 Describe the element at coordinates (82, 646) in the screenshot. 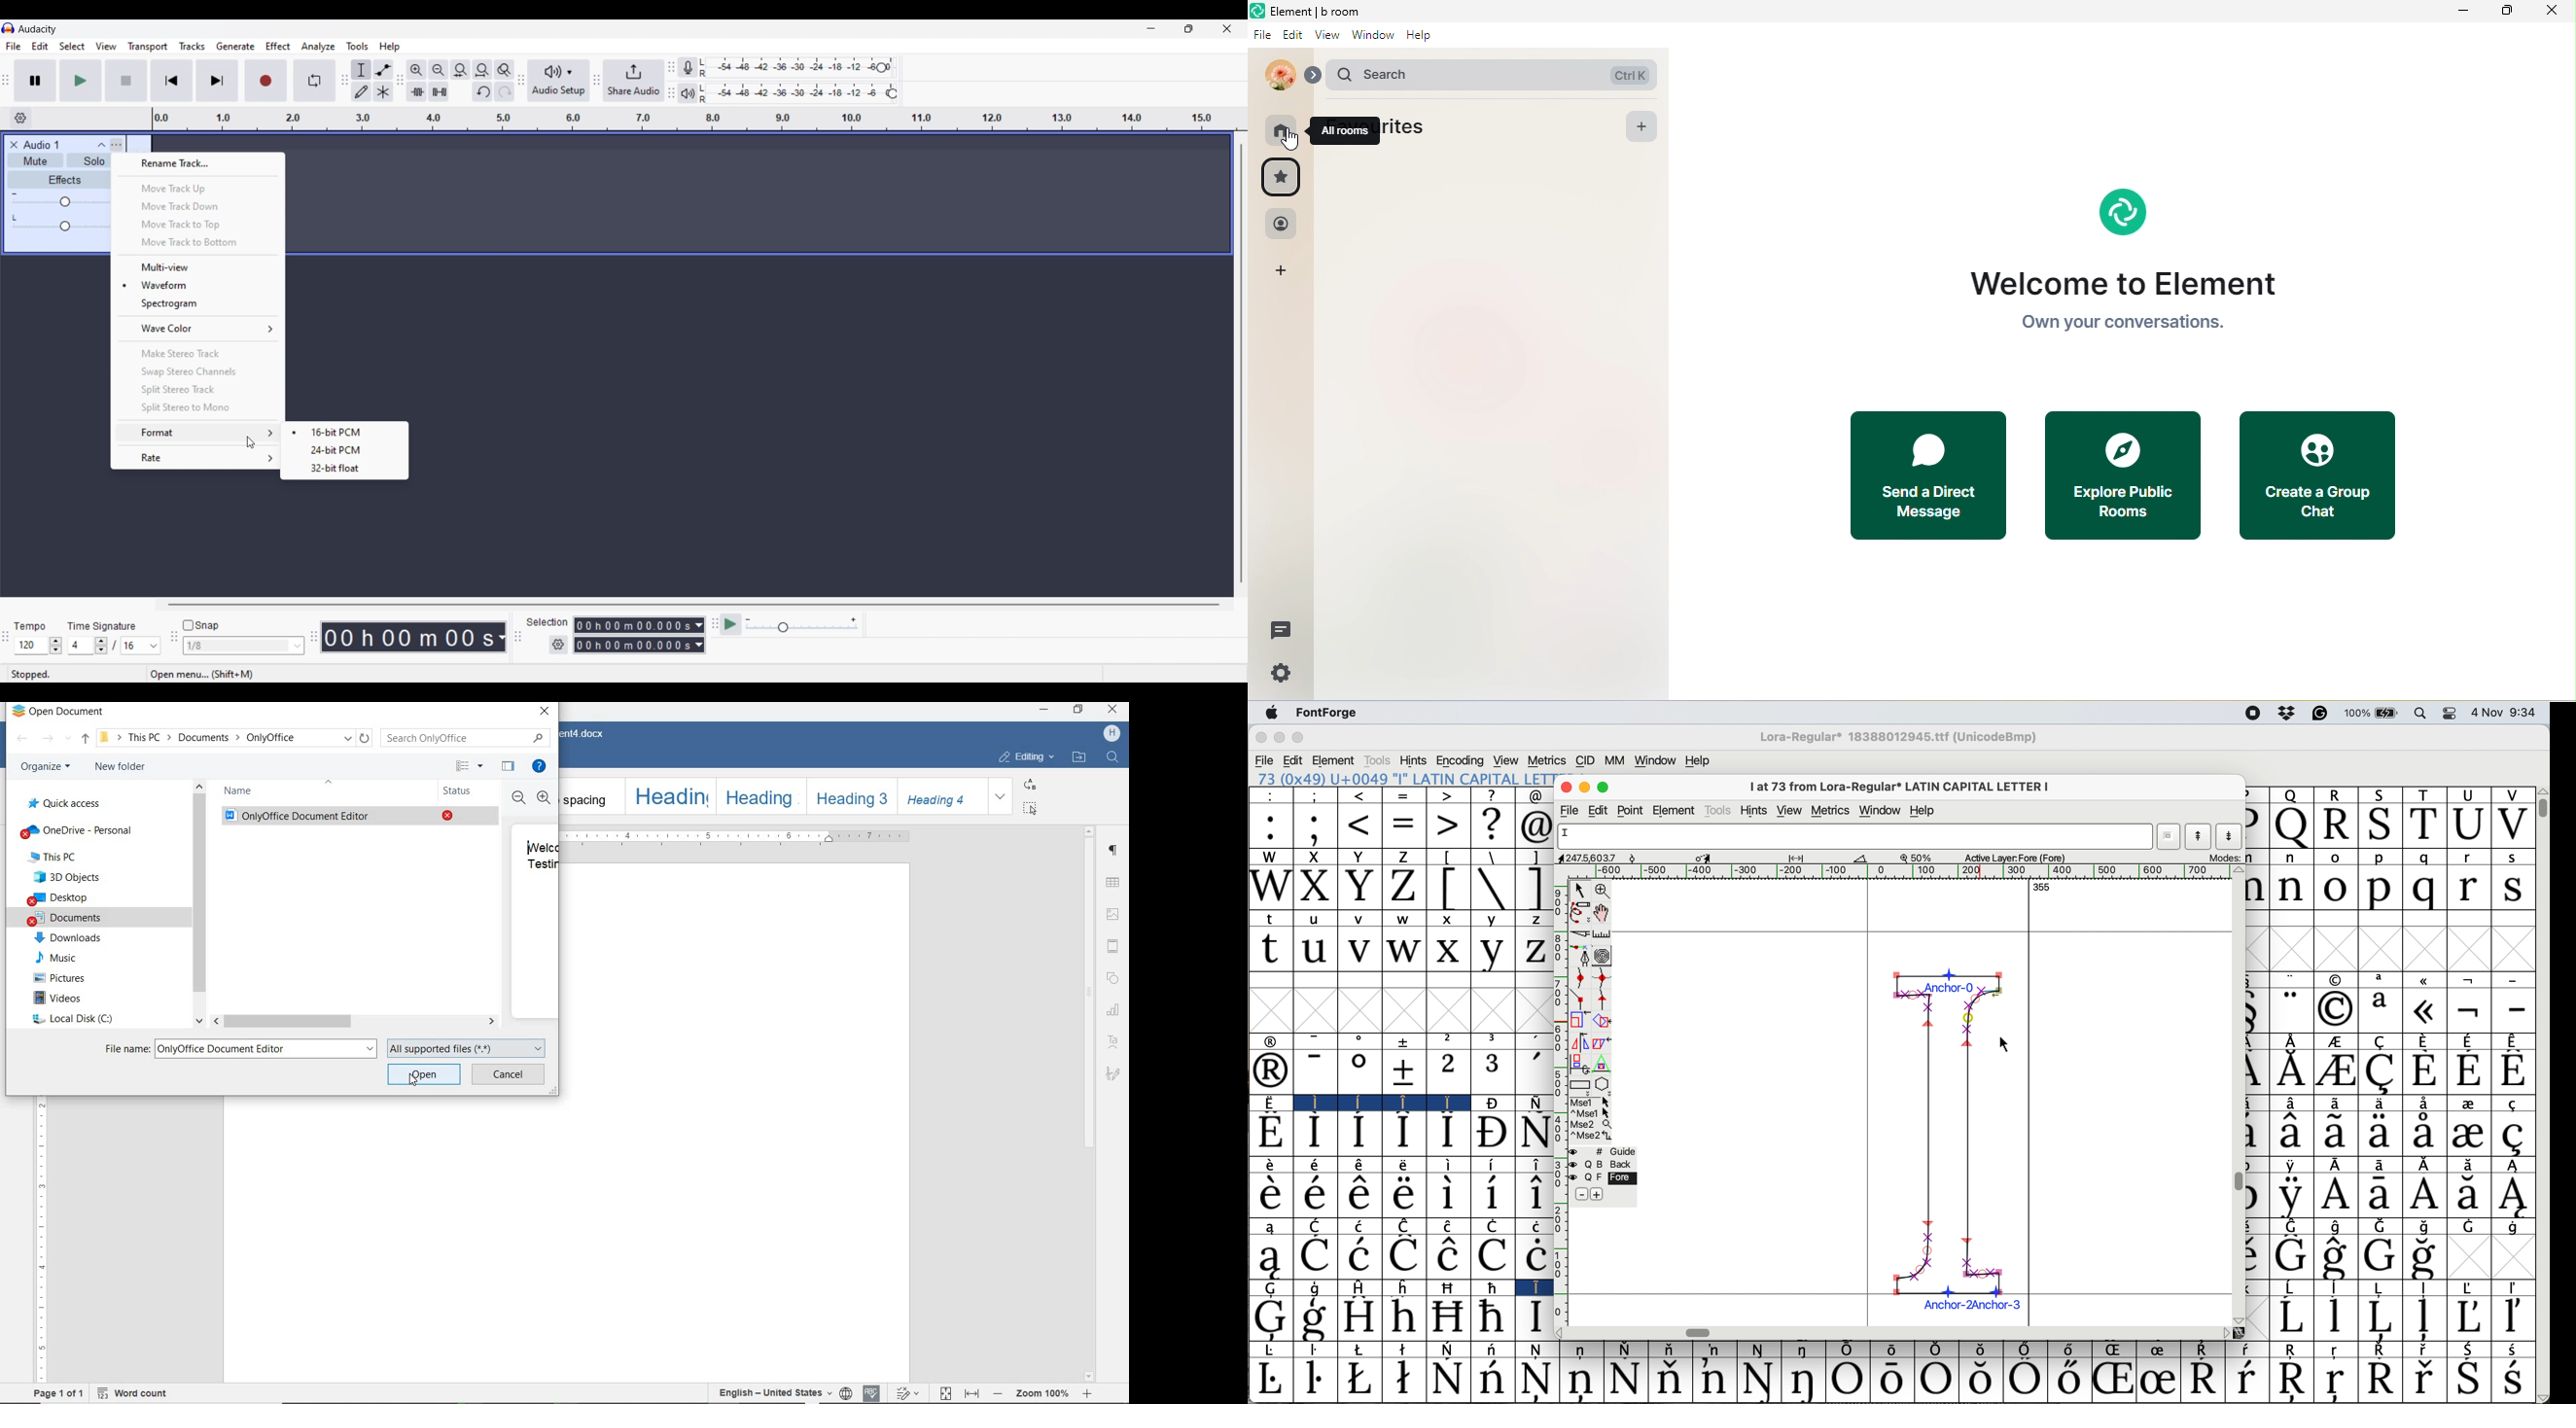

I see `Selected time signature` at that location.